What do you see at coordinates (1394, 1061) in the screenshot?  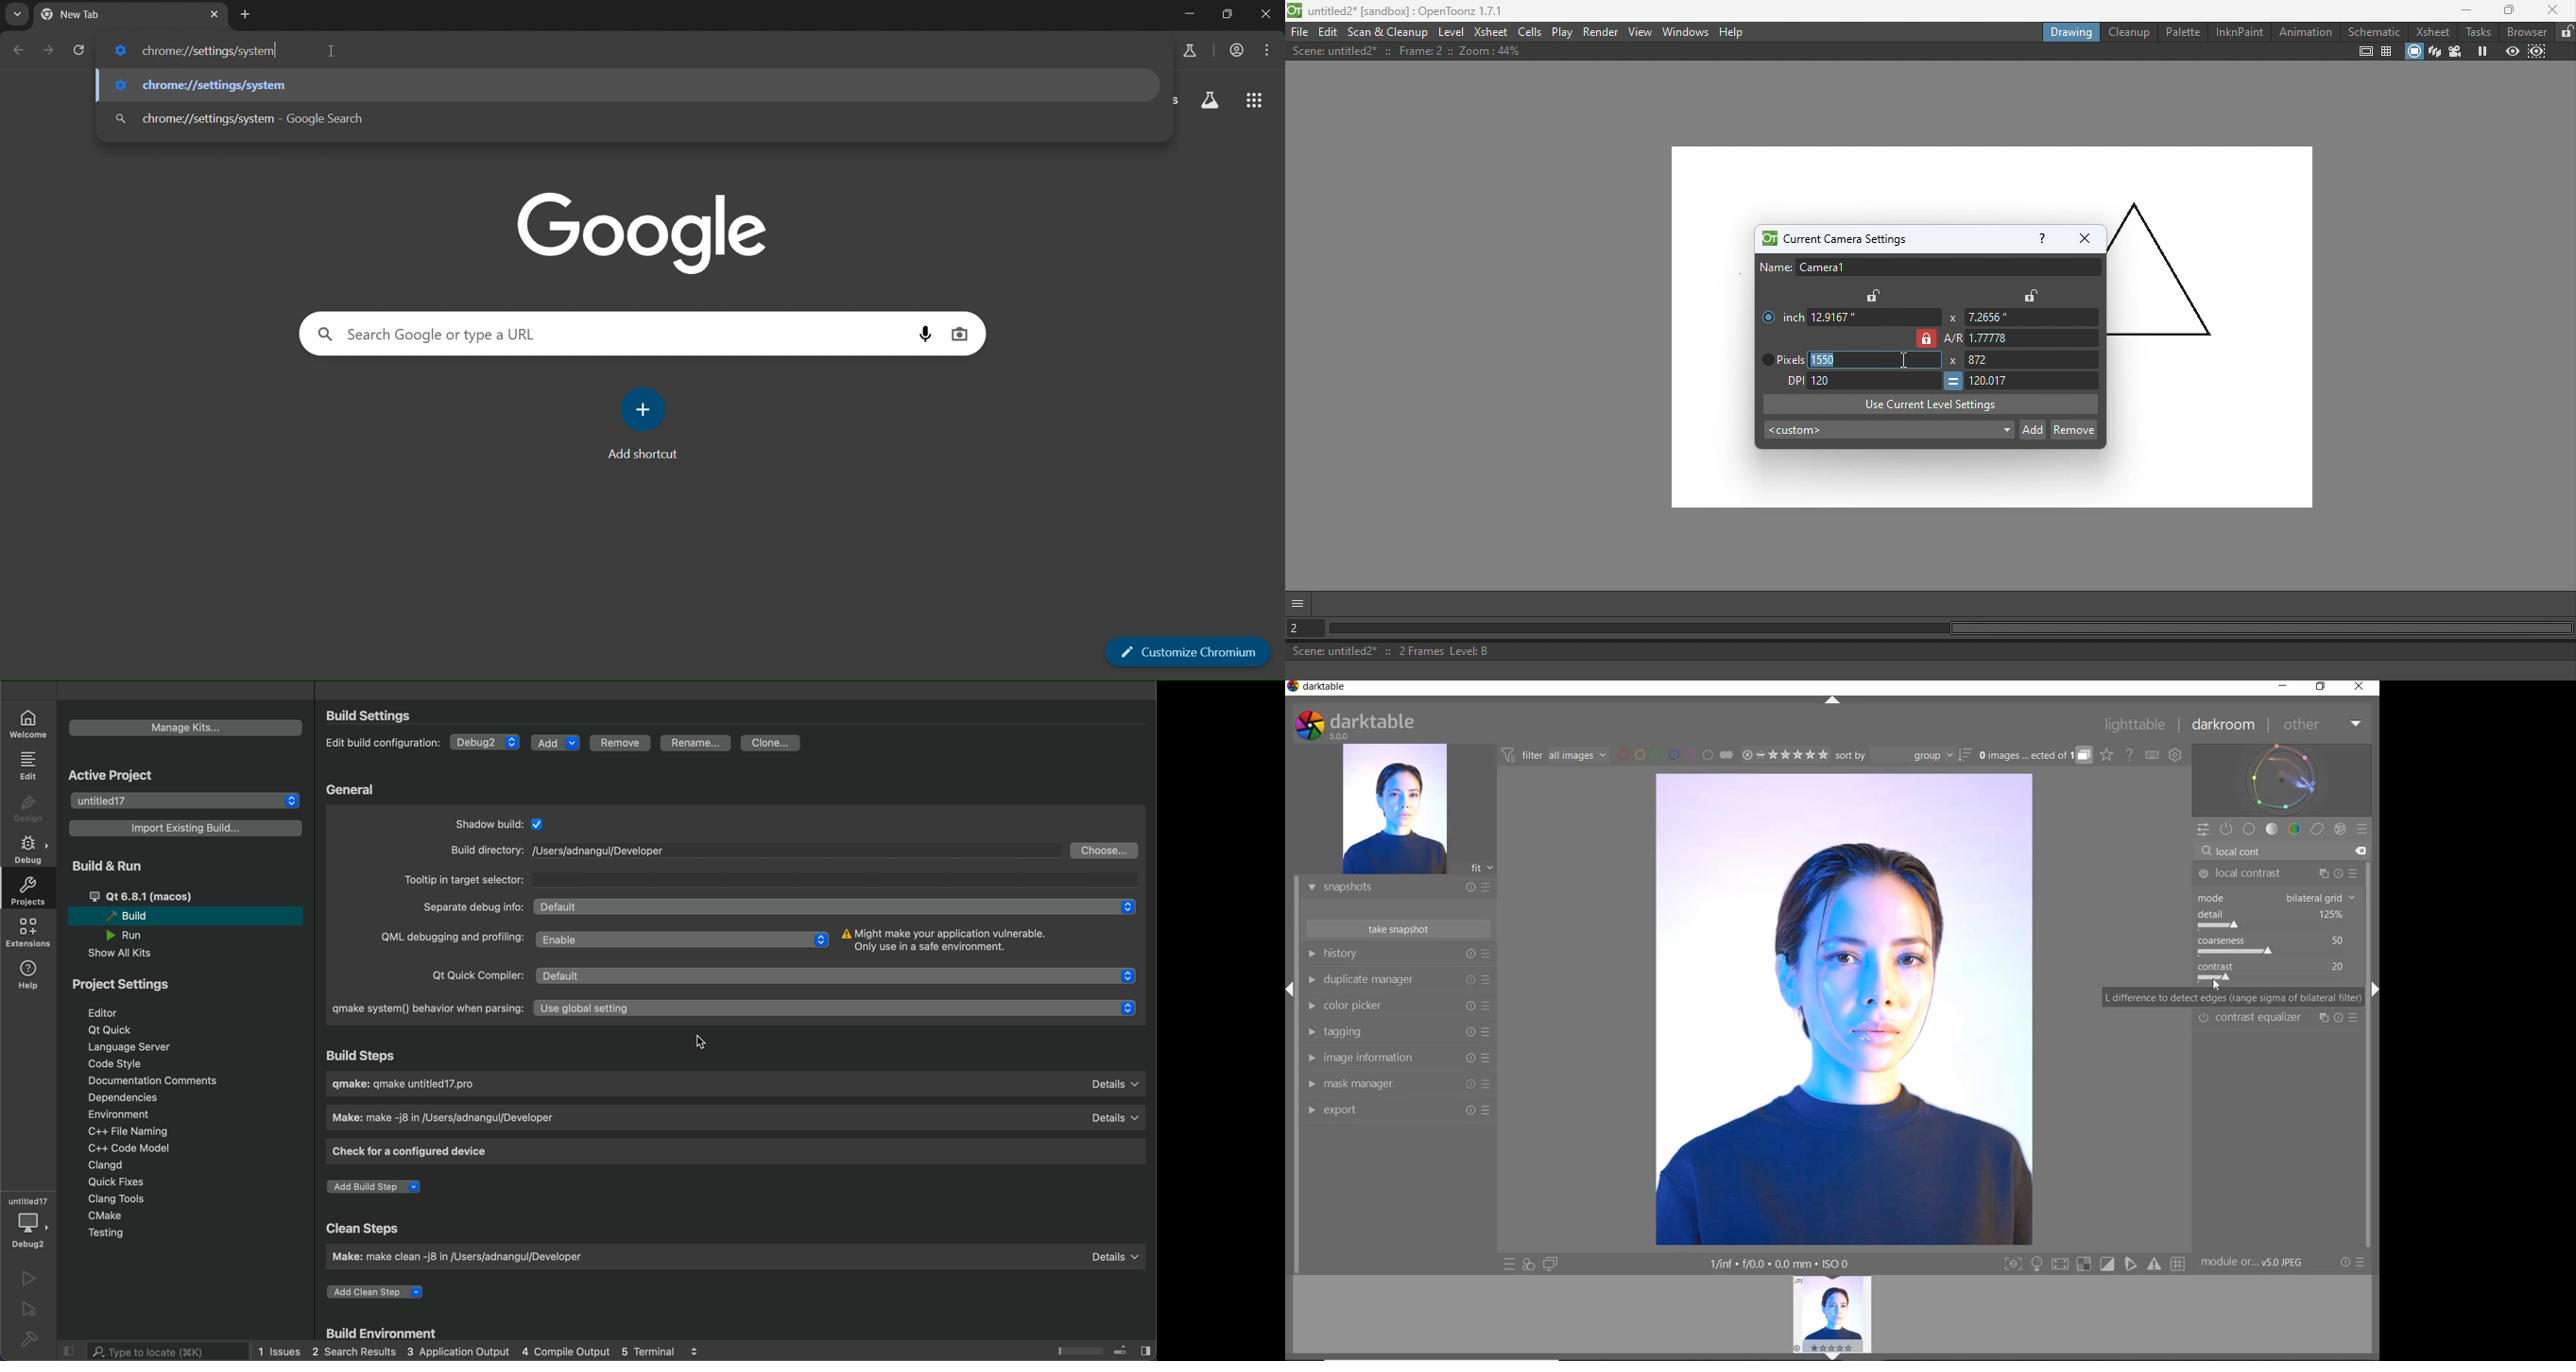 I see `IMAGE INFORMATION` at bounding box center [1394, 1061].